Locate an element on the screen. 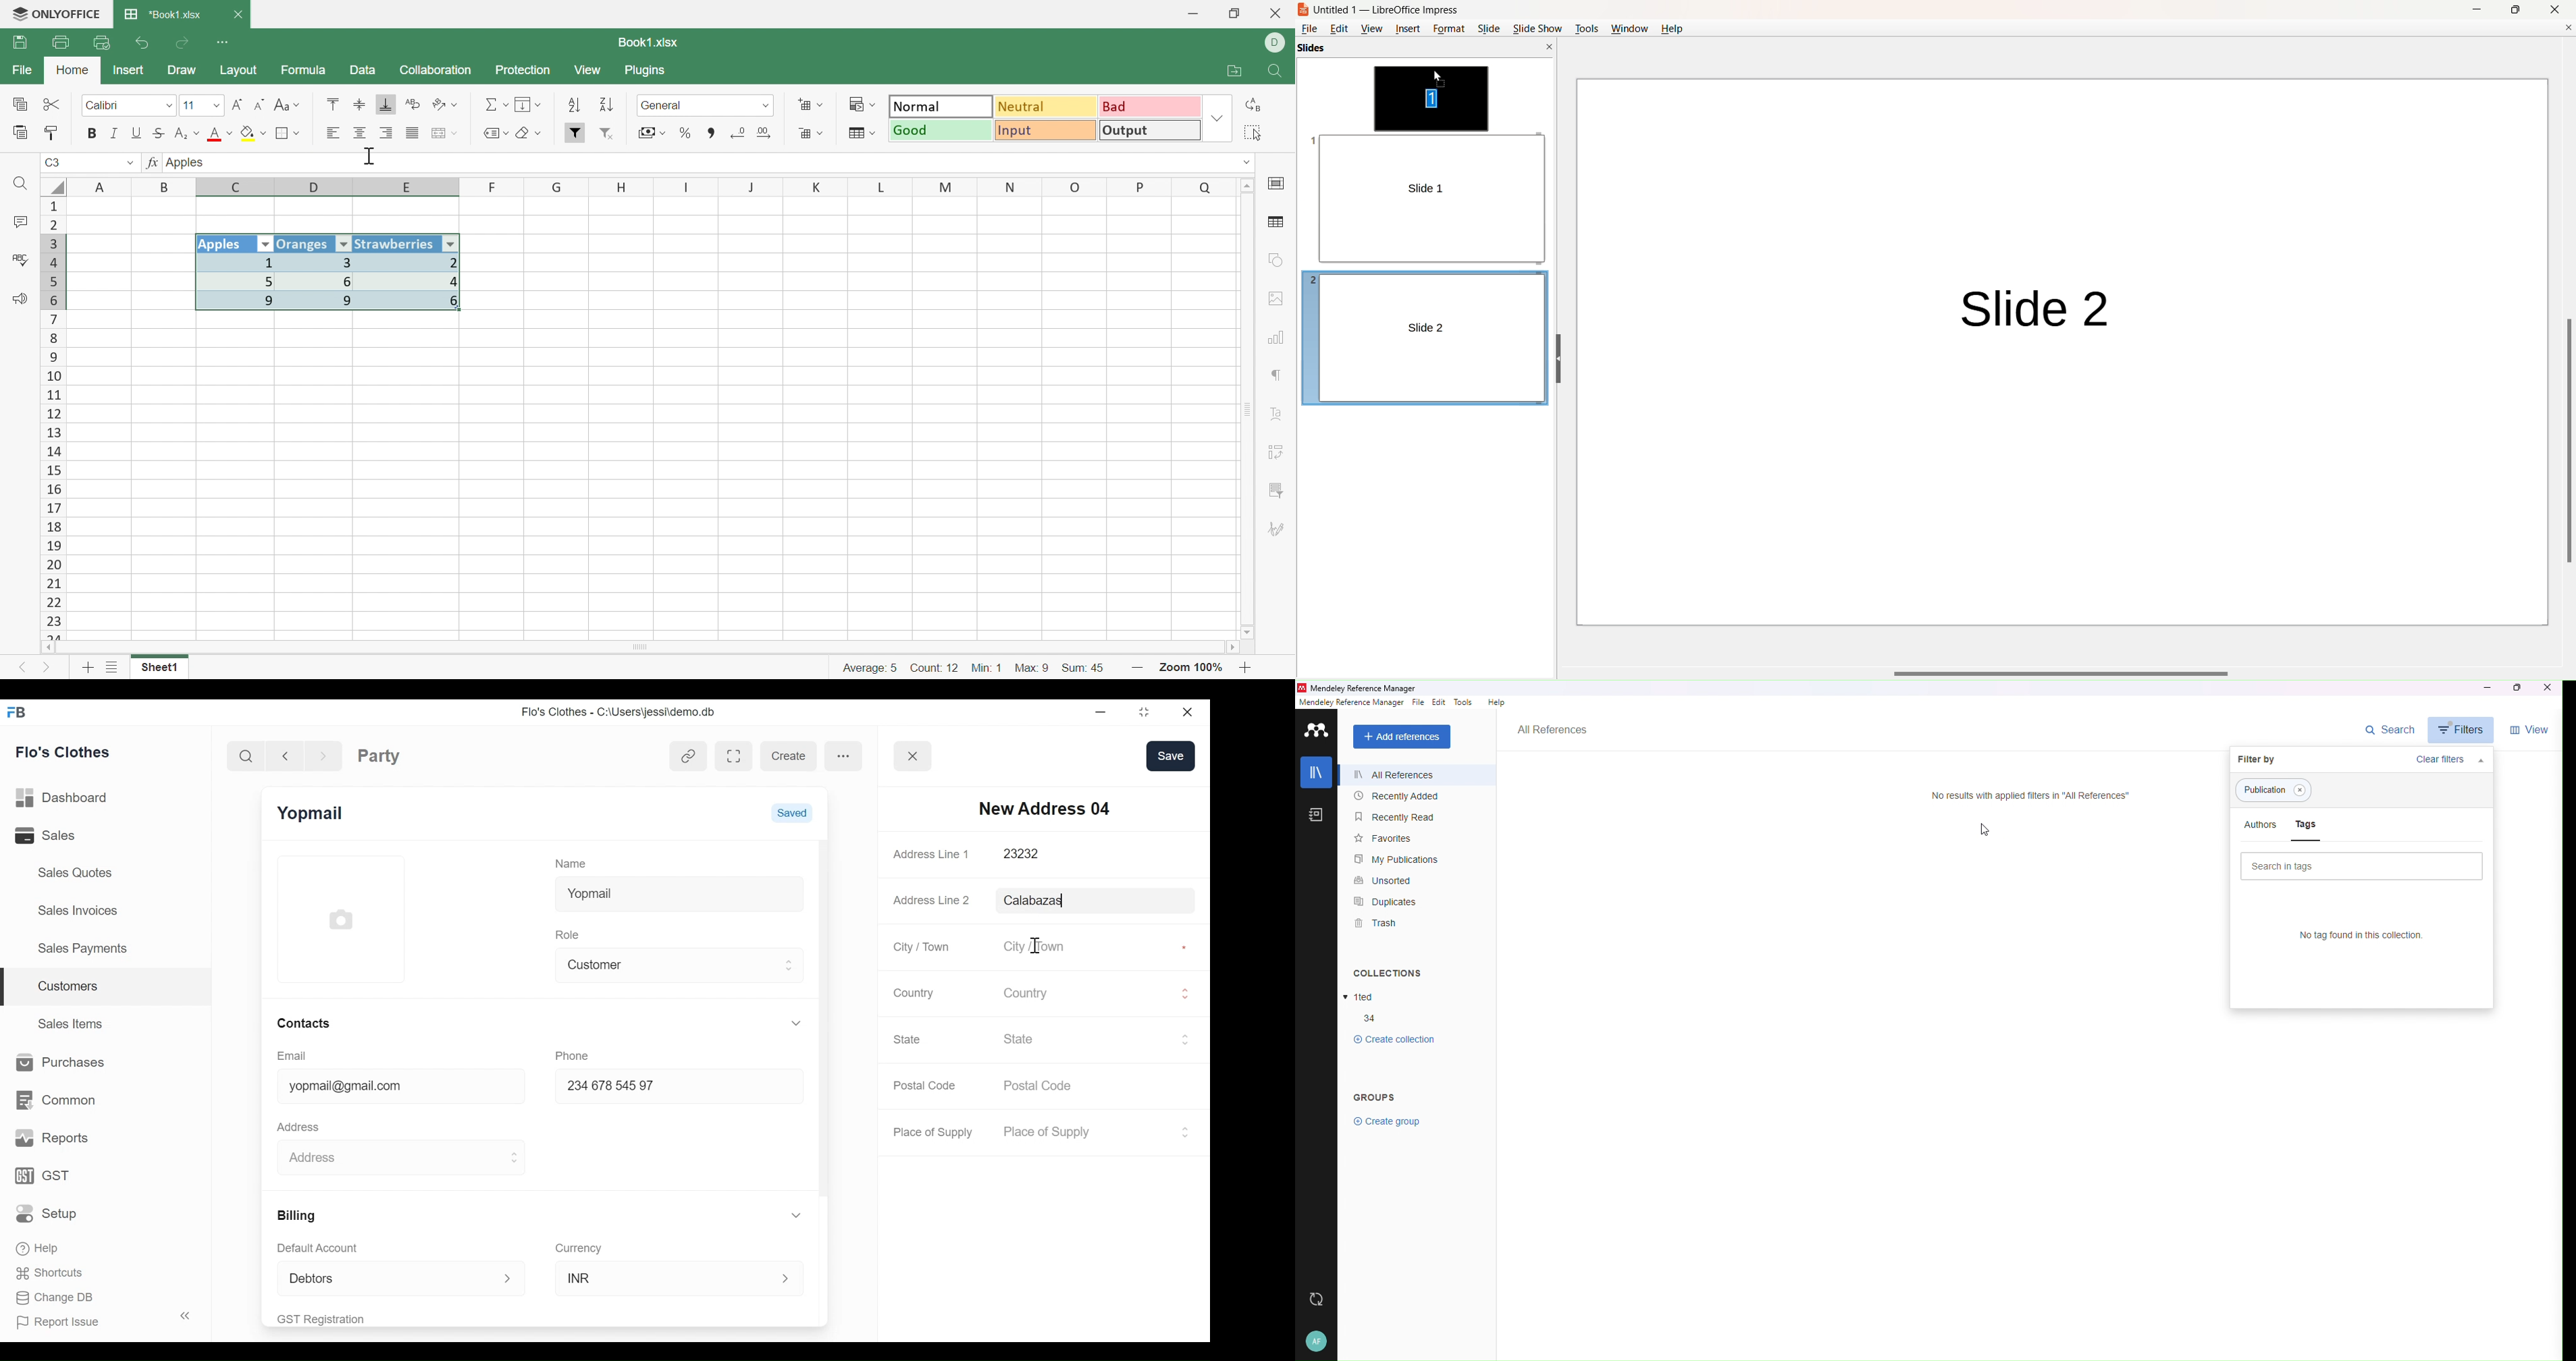 The height and width of the screenshot is (1372, 2576). Close is located at coordinates (1185, 711).